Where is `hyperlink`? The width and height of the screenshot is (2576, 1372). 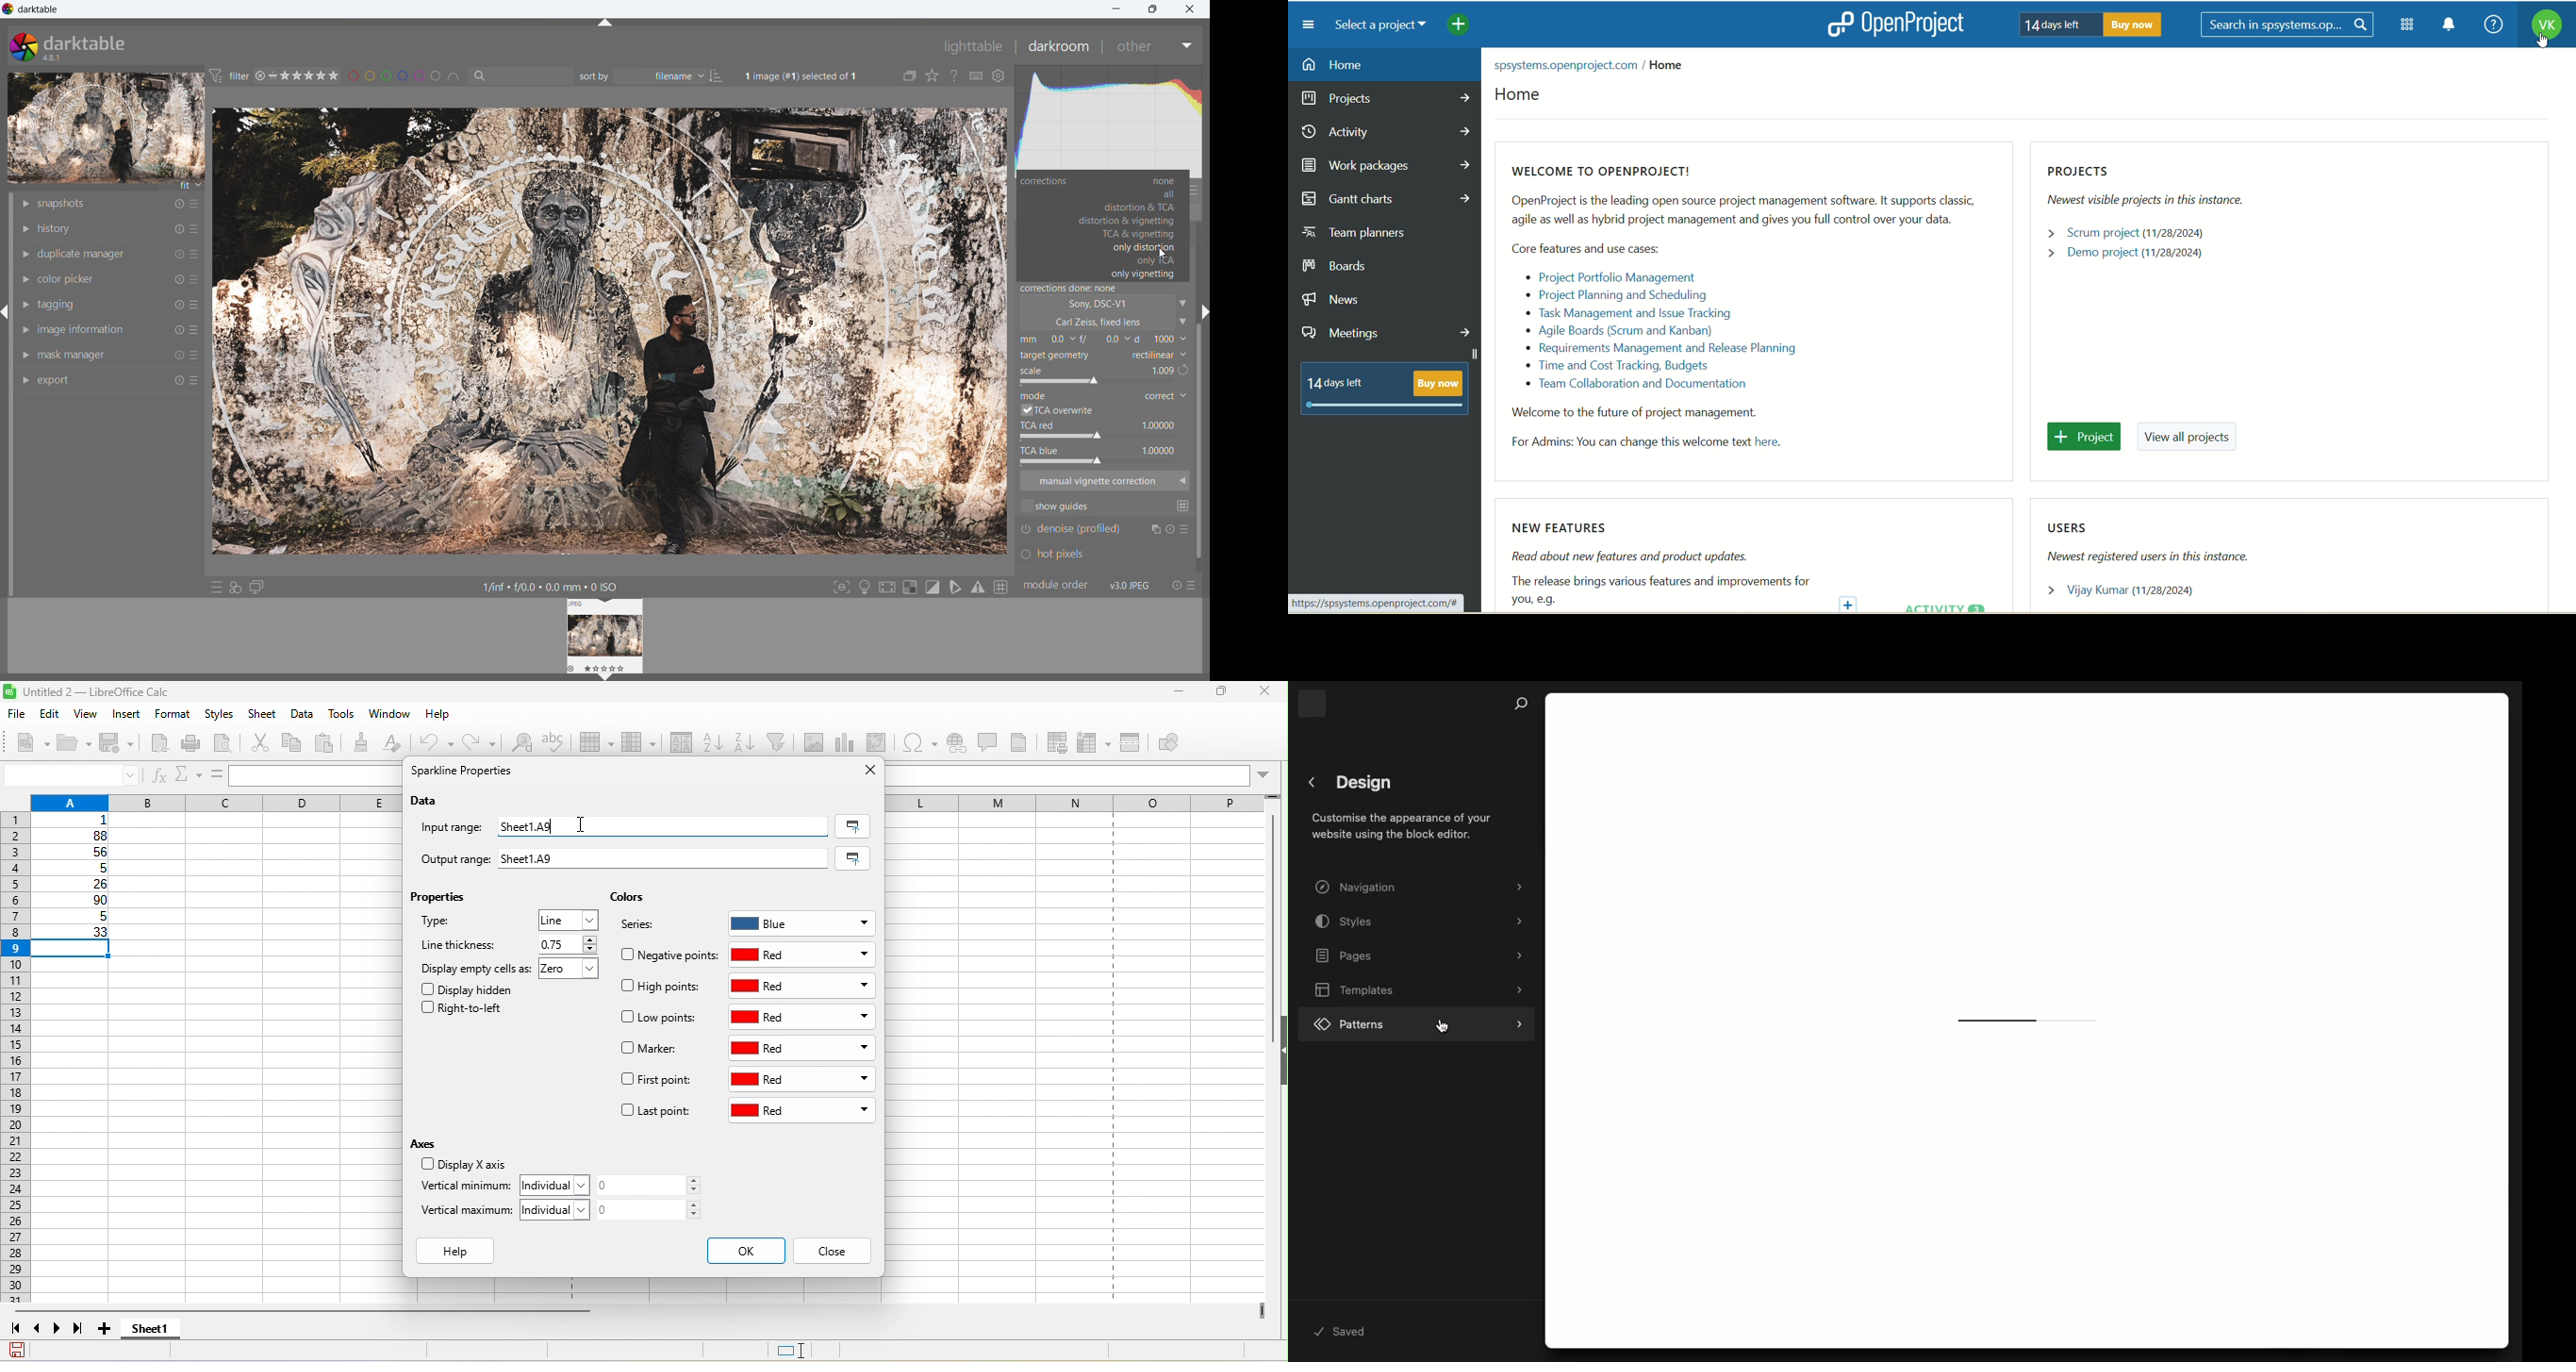
hyperlink is located at coordinates (960, 745).